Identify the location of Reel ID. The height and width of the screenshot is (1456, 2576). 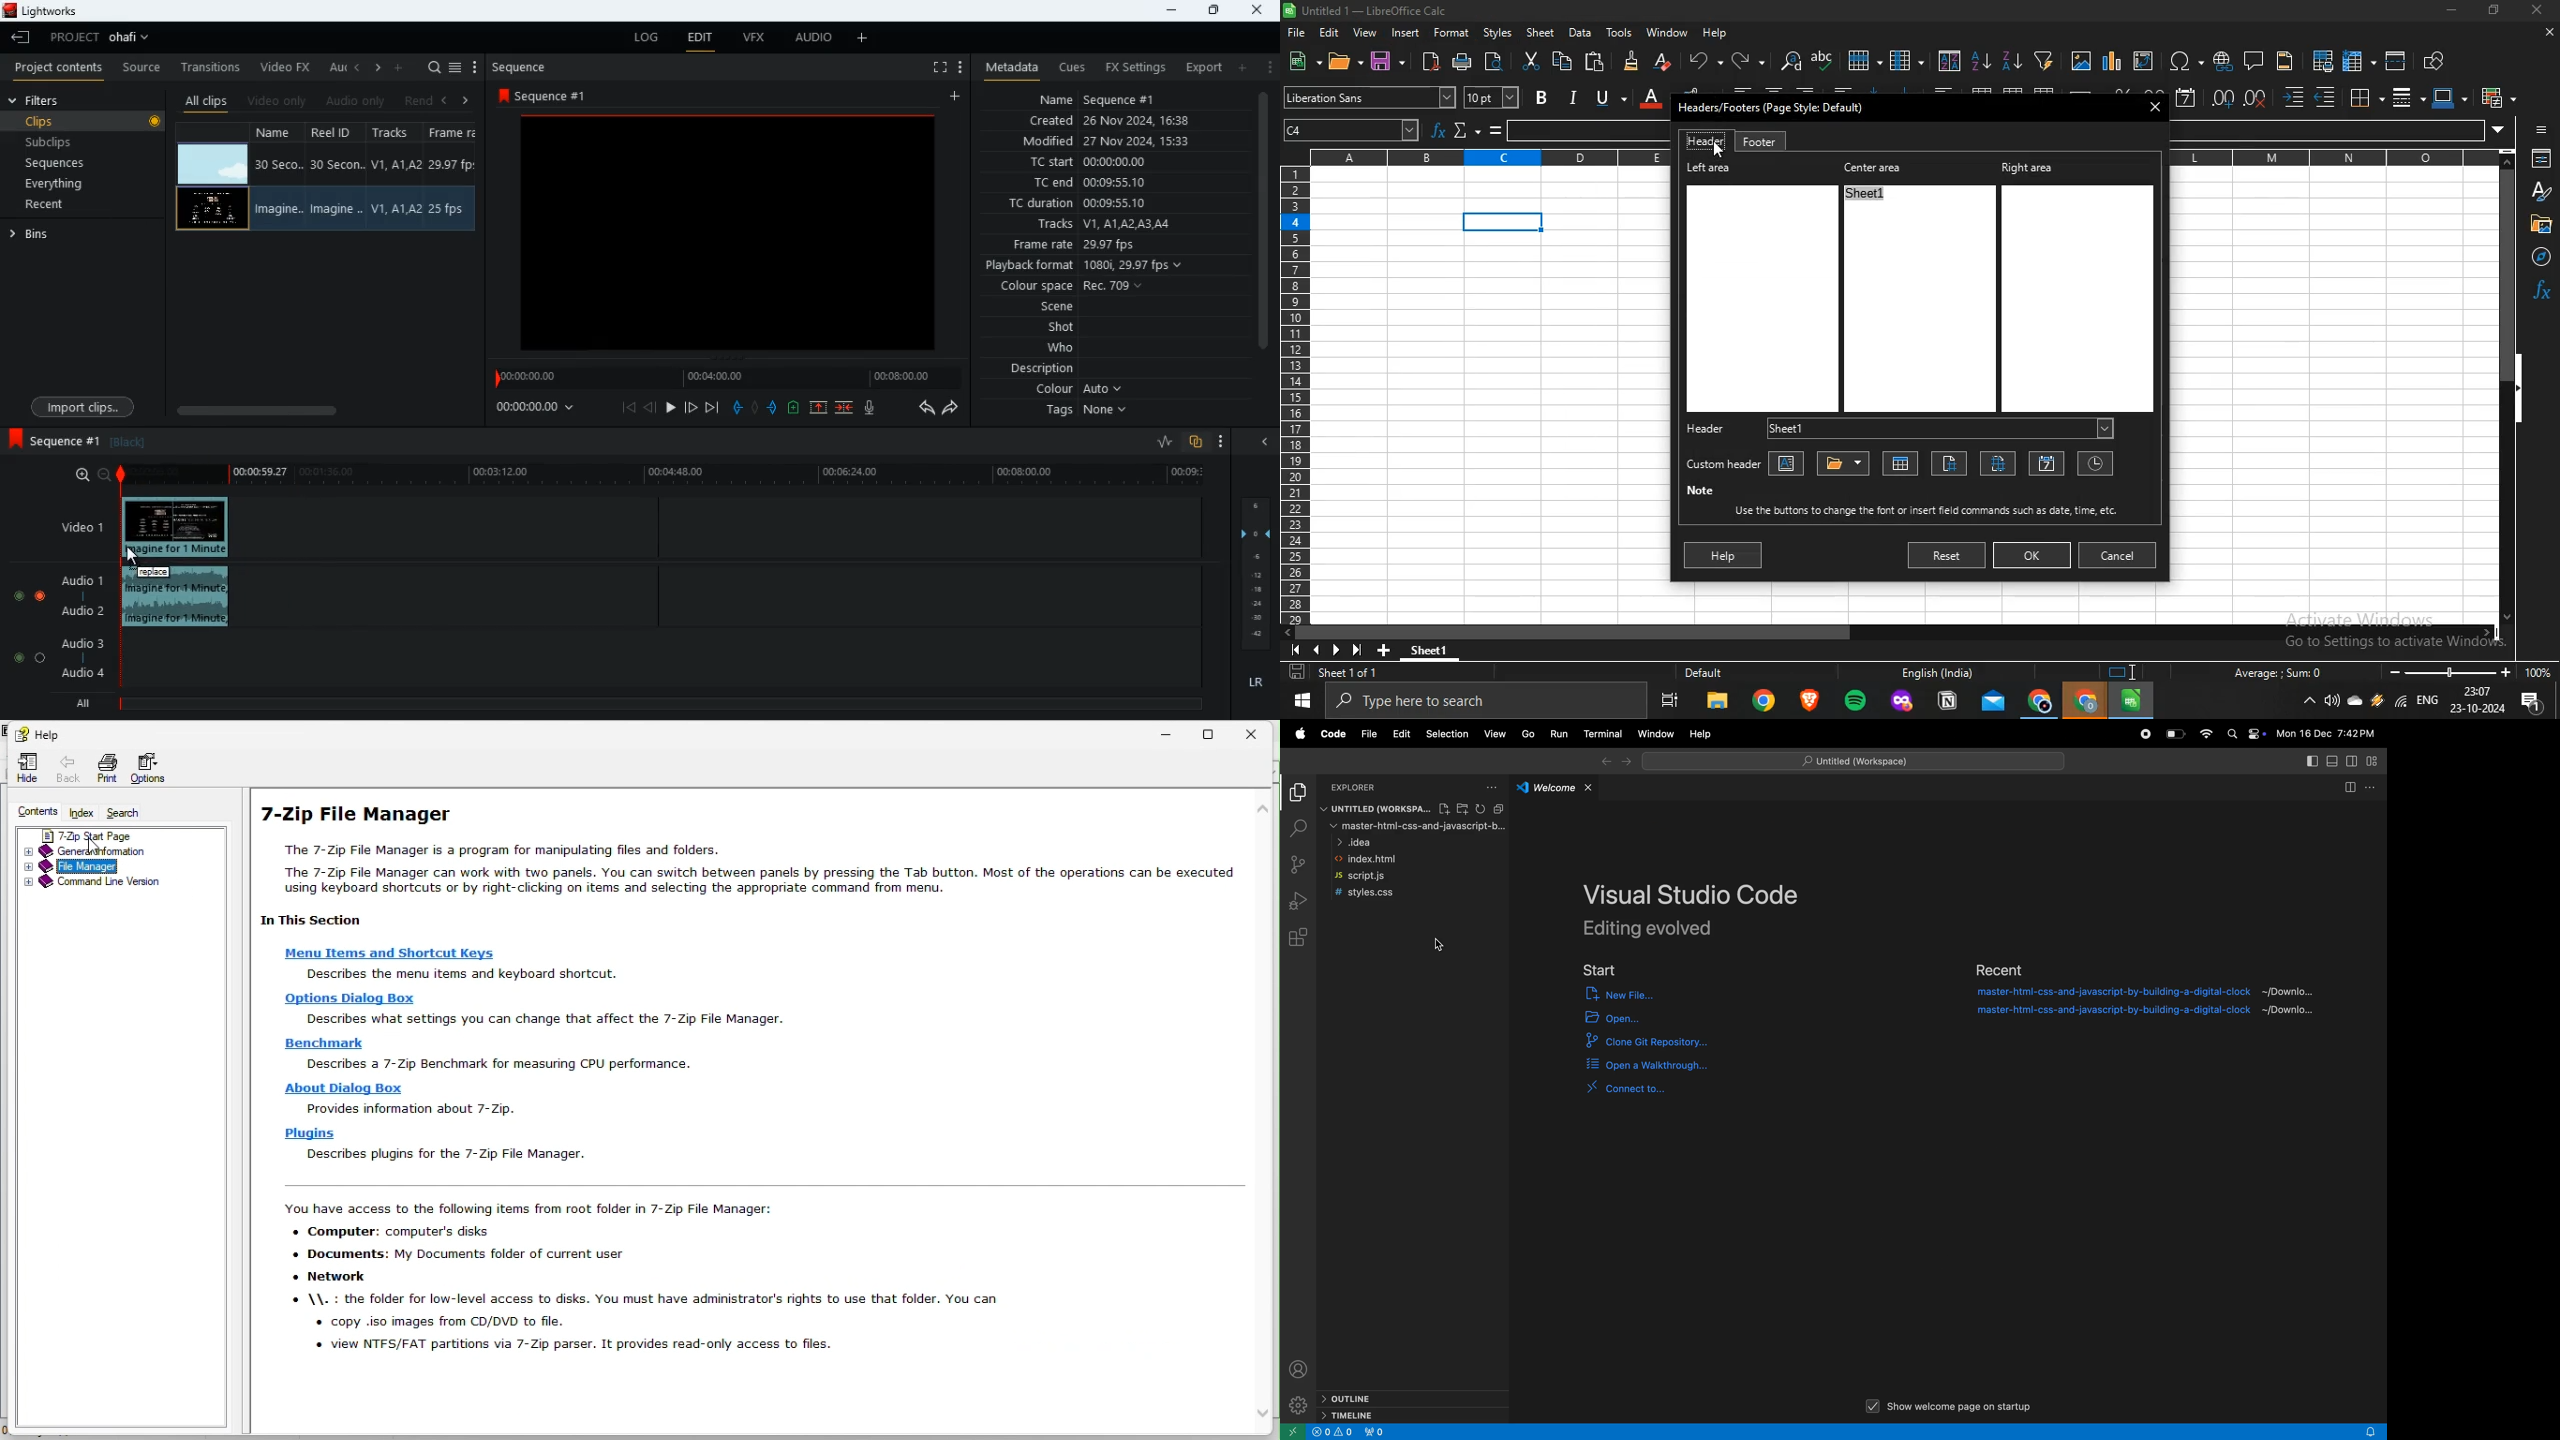
(338, 165).